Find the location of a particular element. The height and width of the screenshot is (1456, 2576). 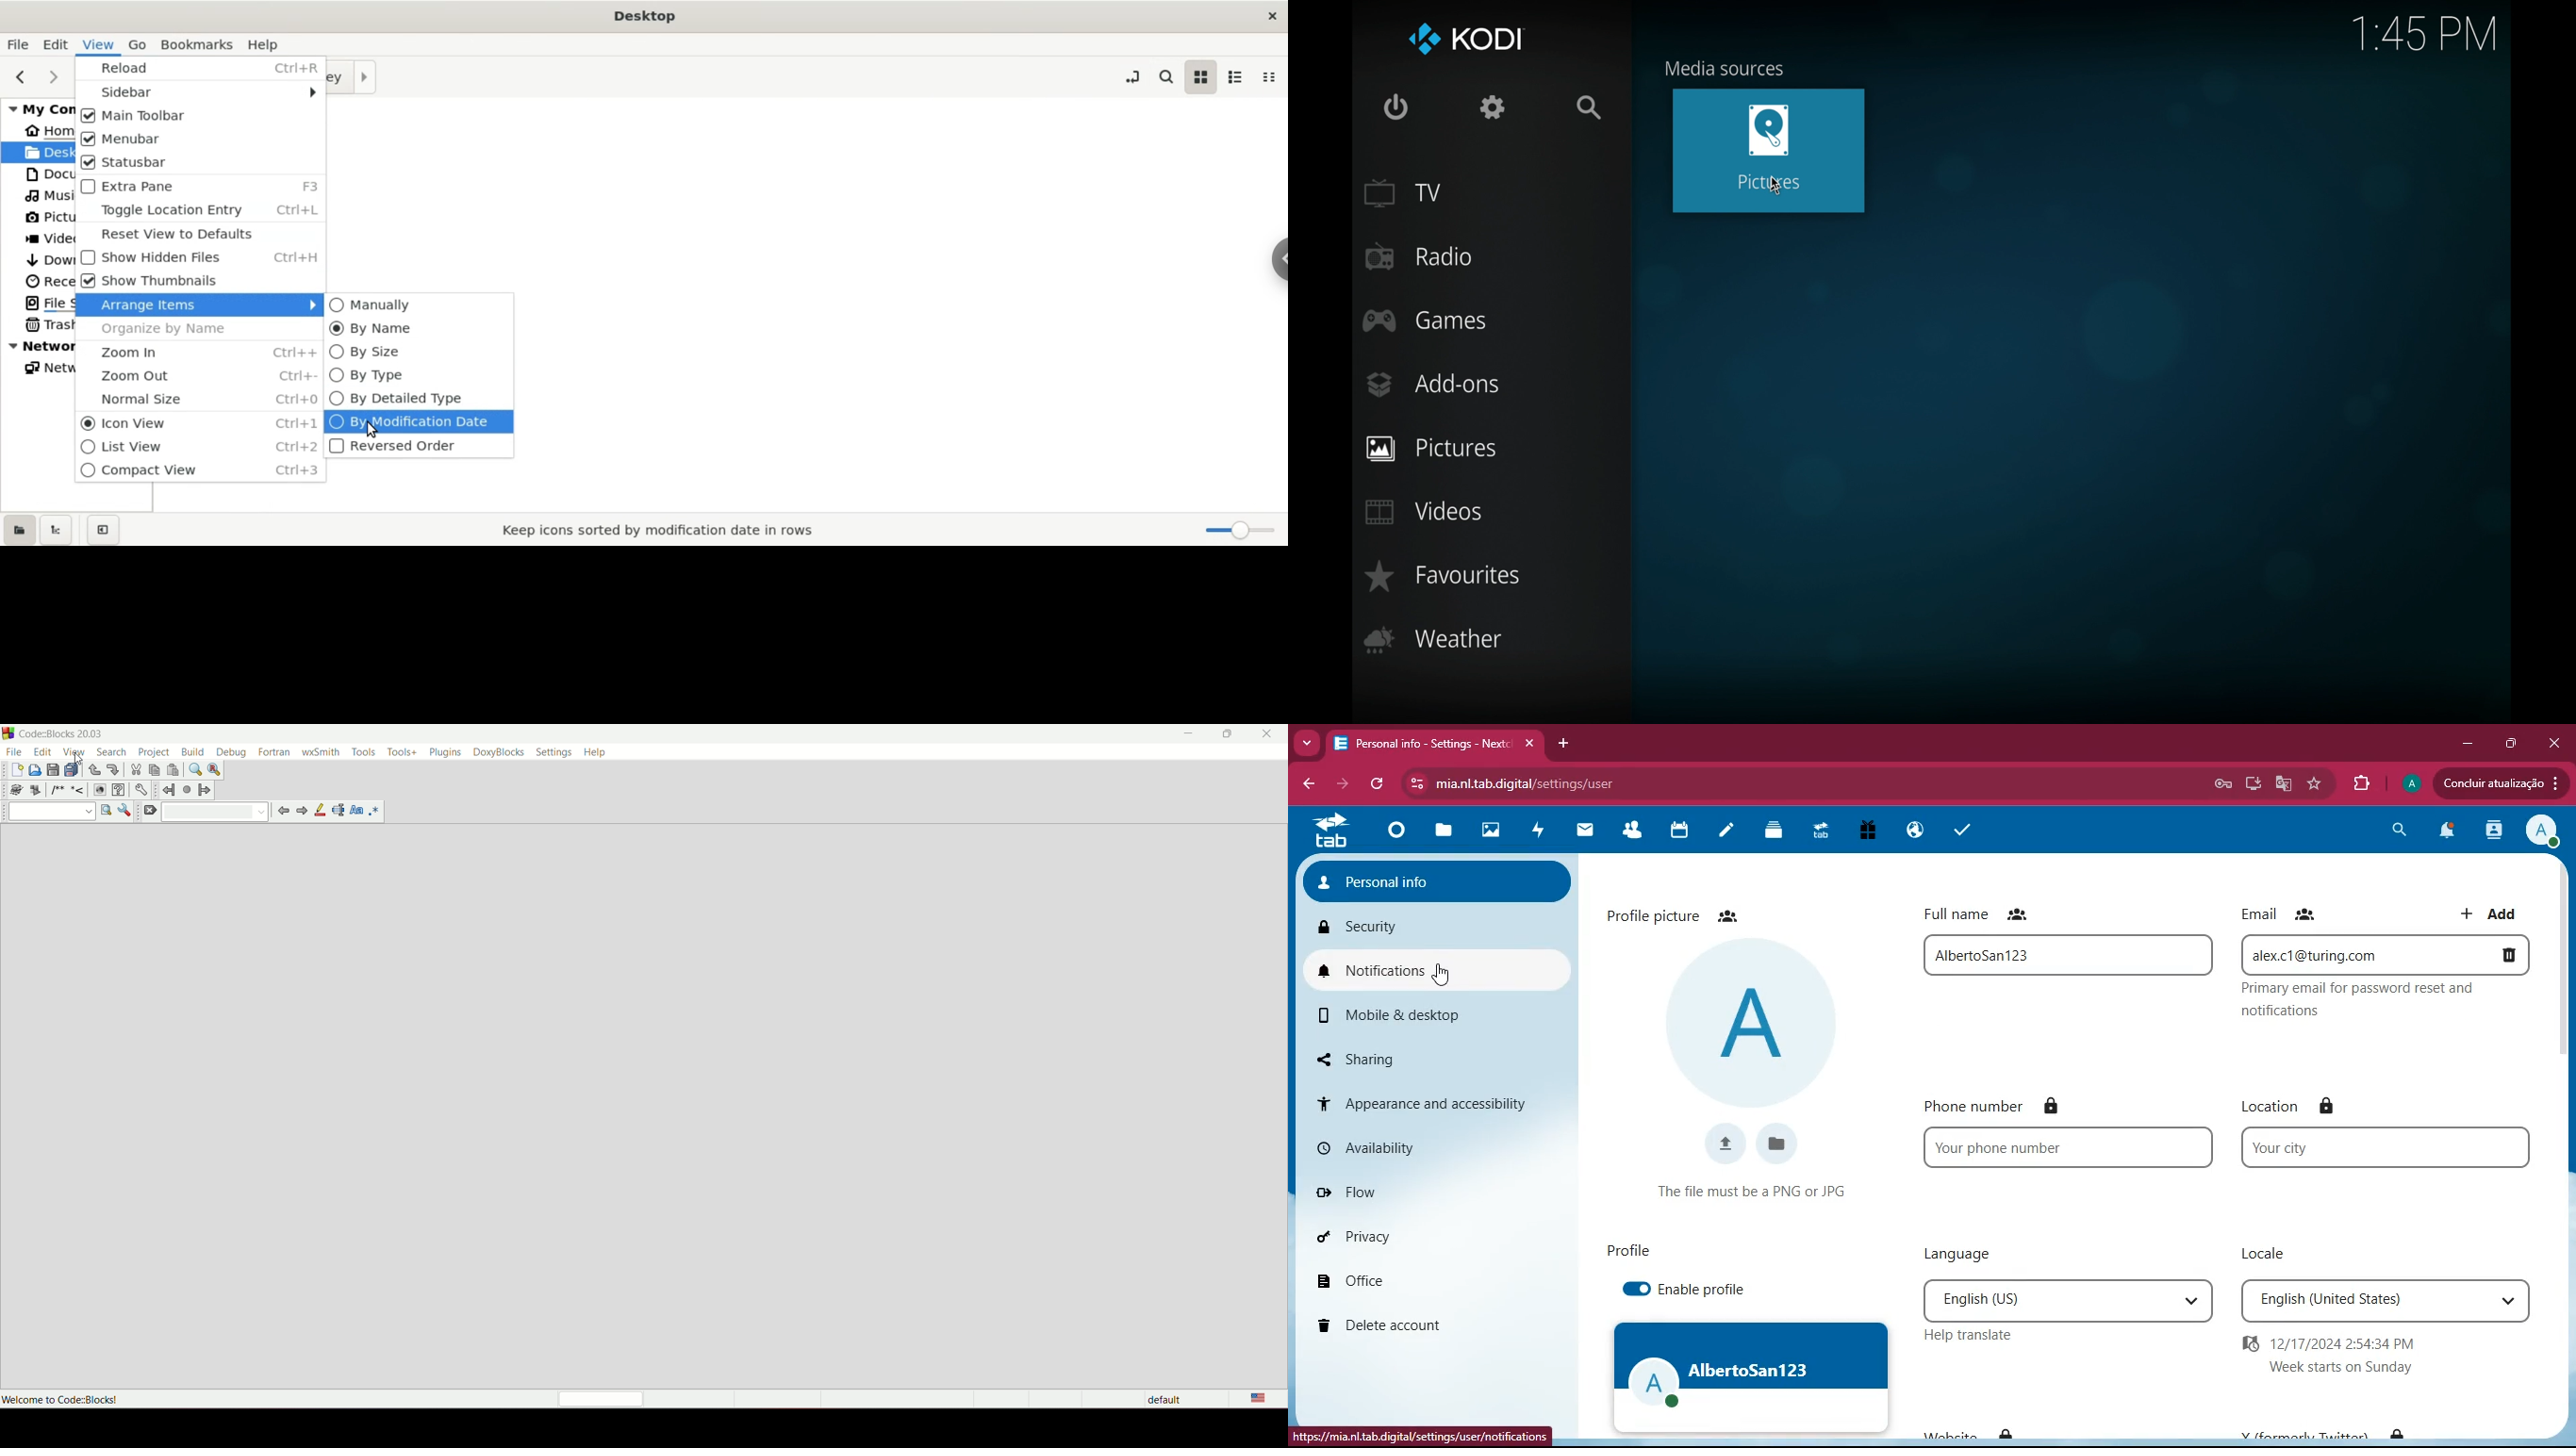

project is located at coordinates (152, 752).